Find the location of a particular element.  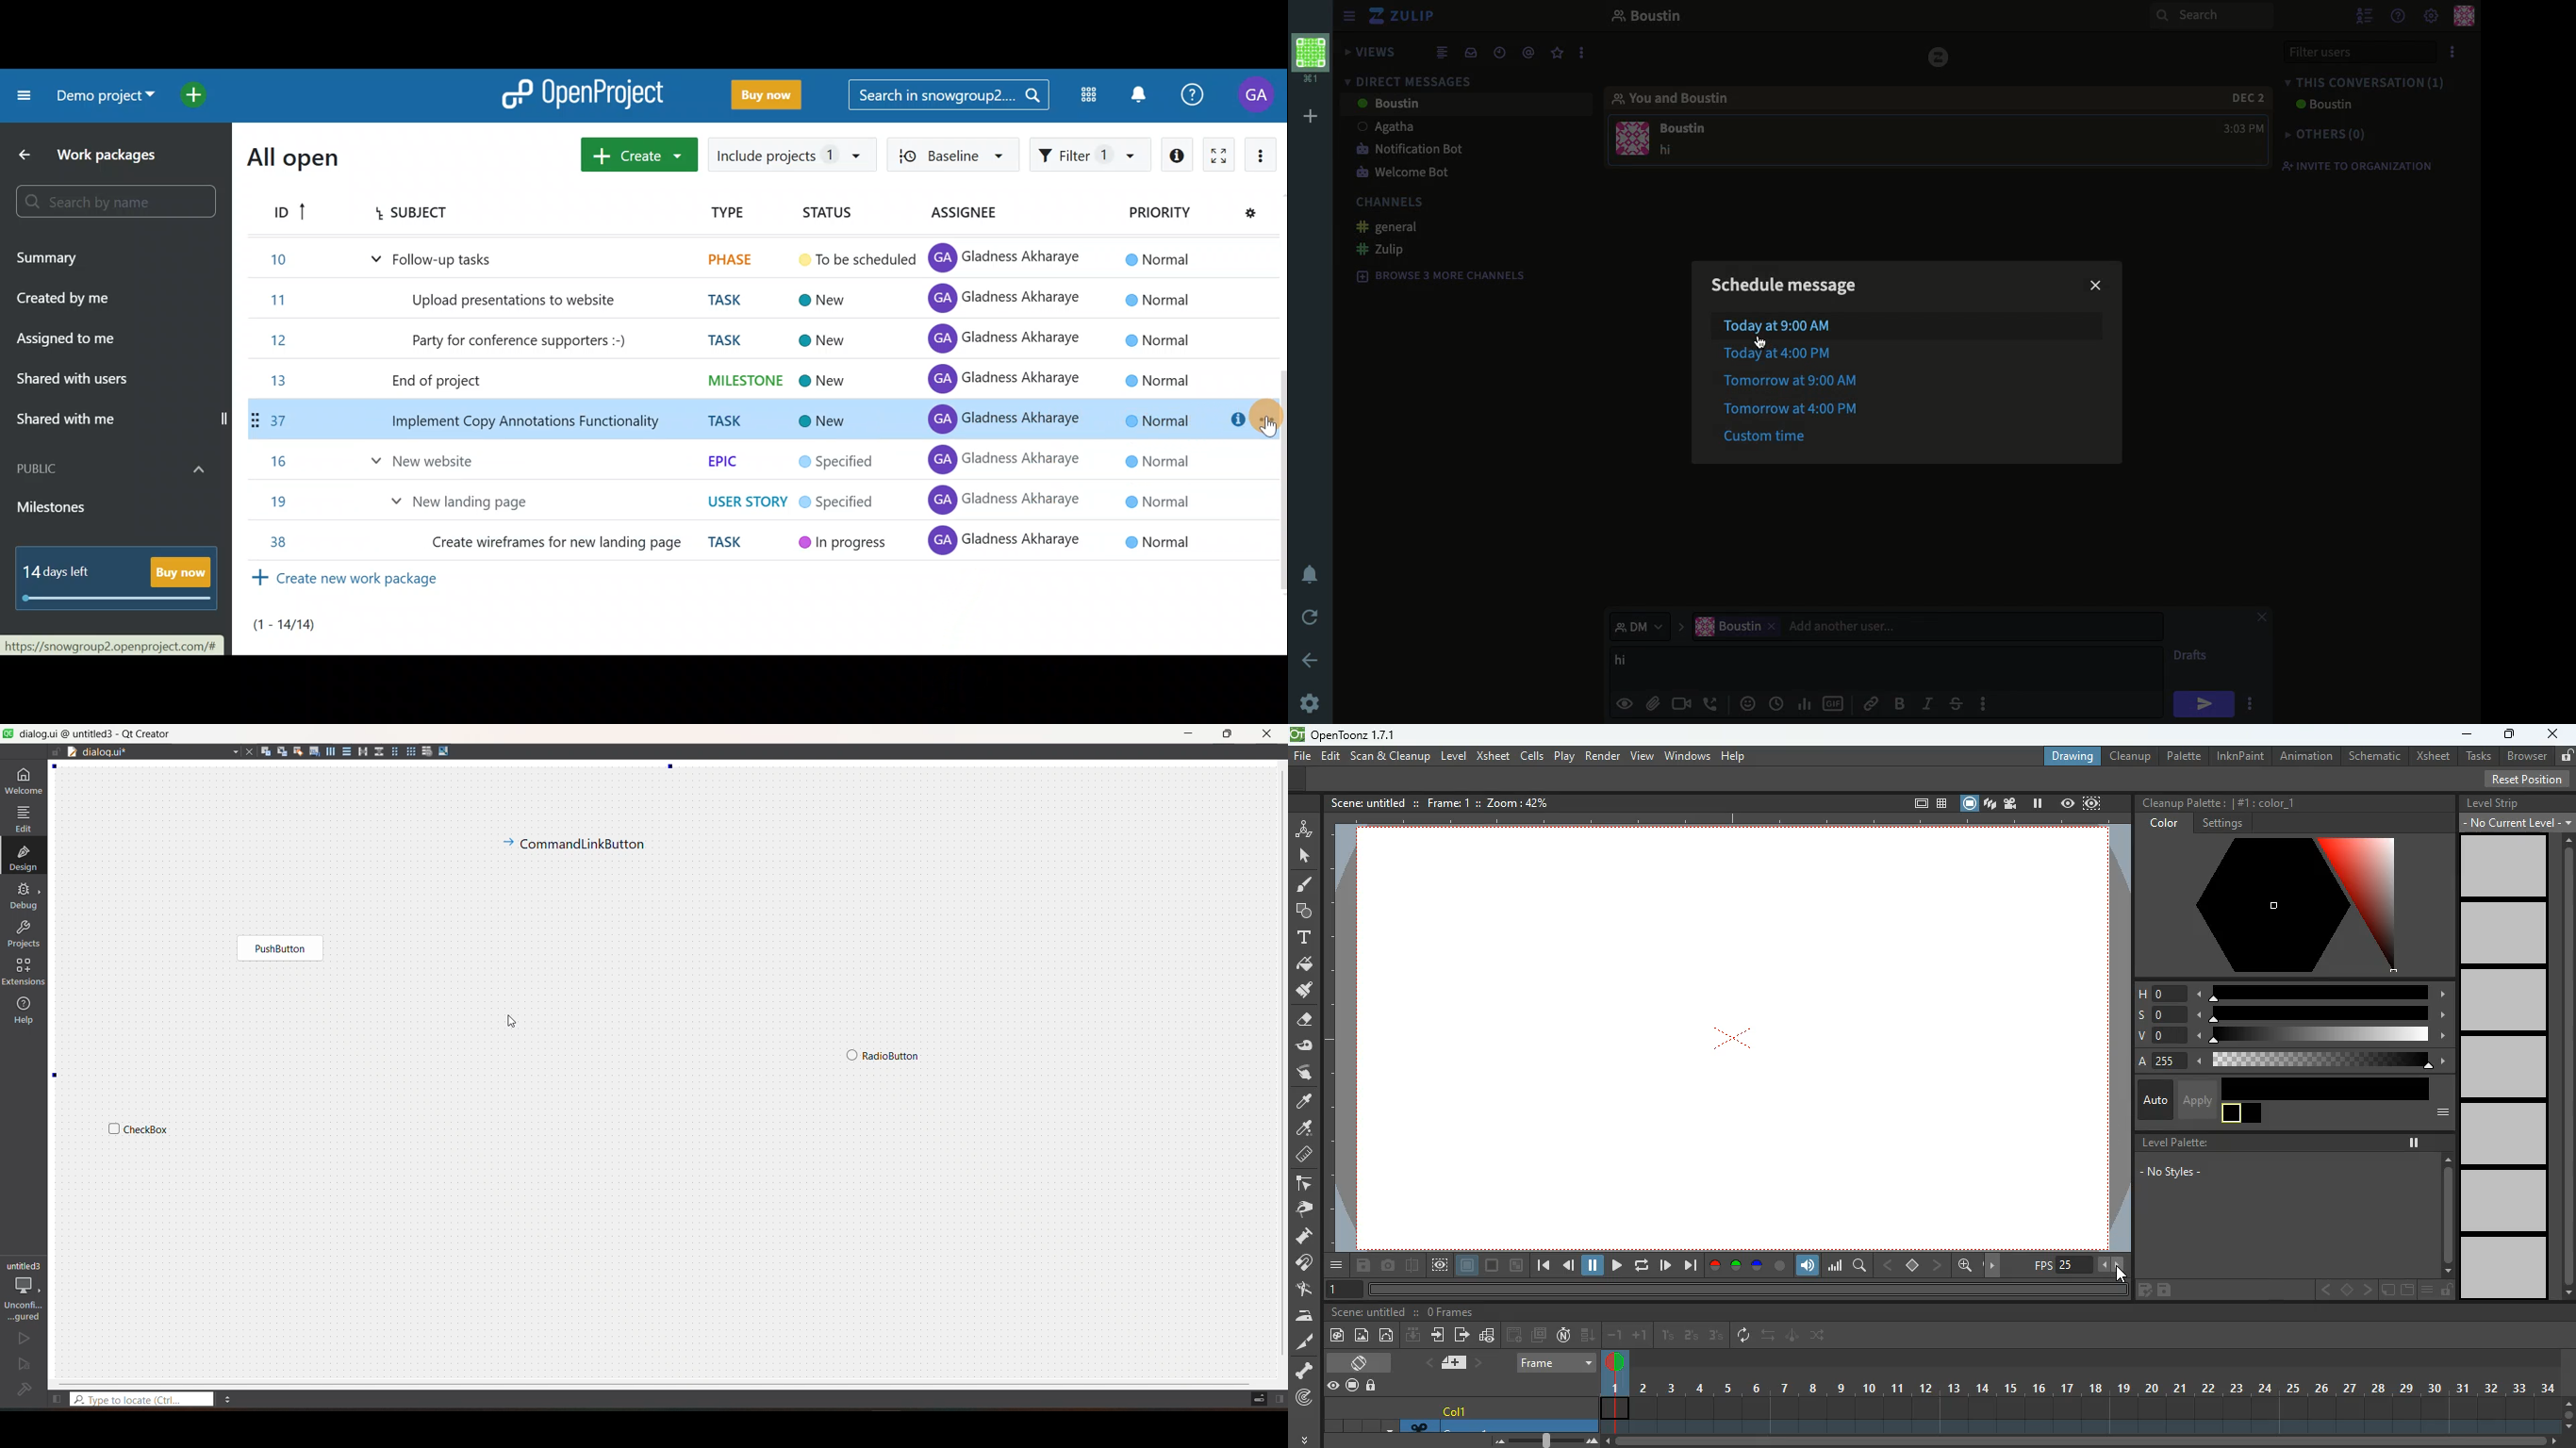

message boustin is located at coordinates (1854, 664).